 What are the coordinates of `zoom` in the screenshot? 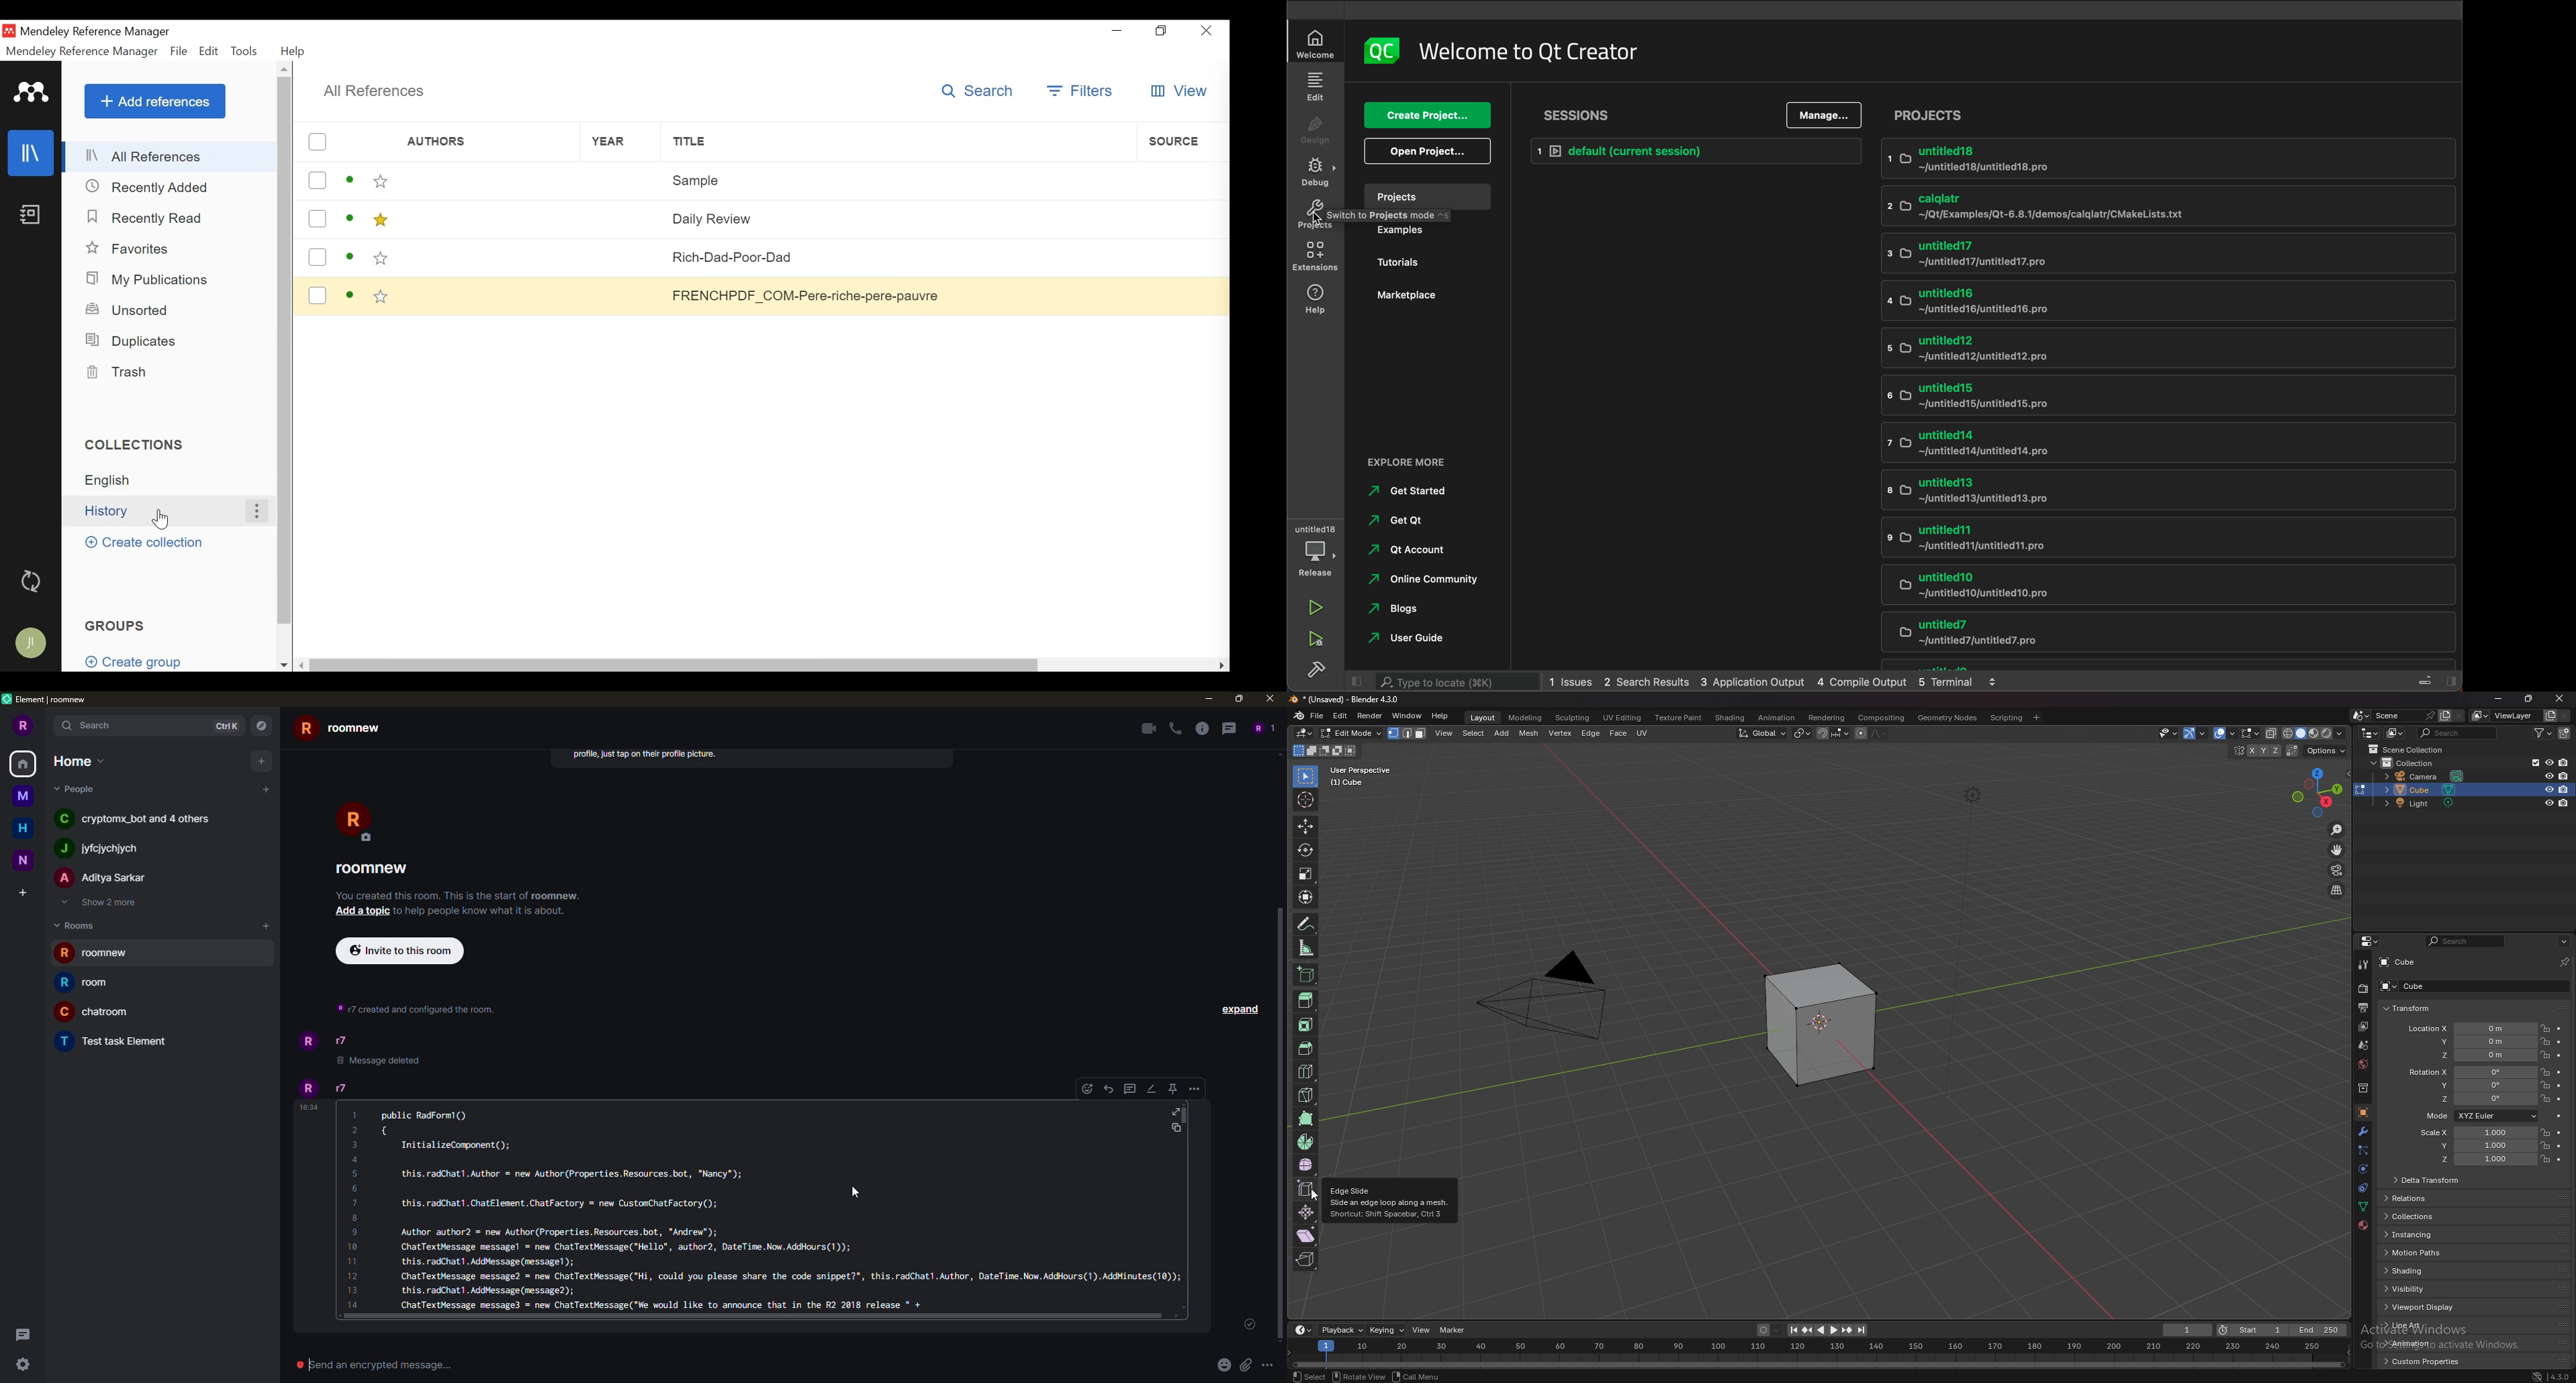 It's located at (2337, 830).